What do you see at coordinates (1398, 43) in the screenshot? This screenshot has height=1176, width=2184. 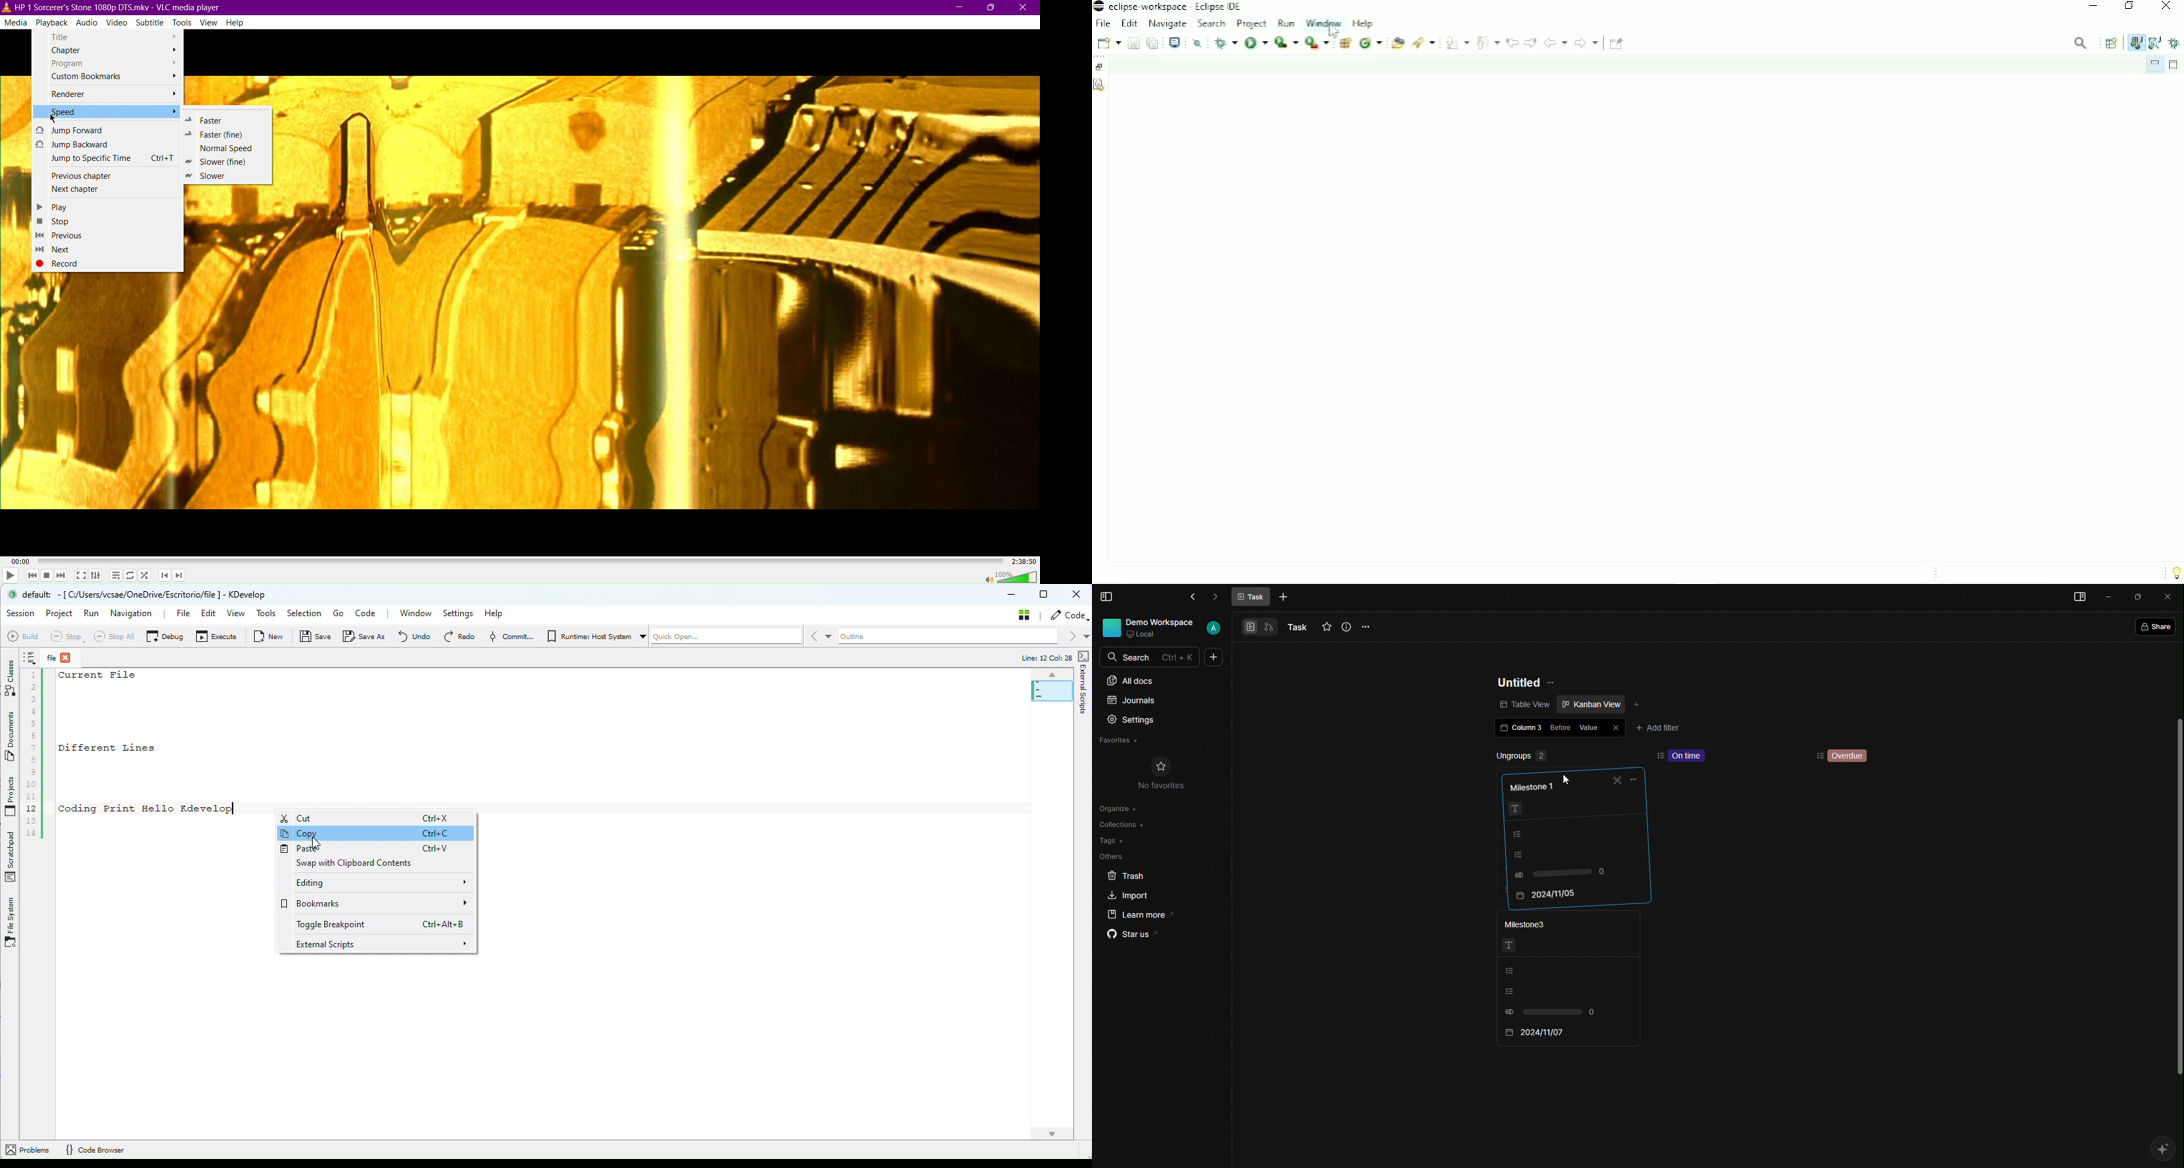 I see `Open Type` at bounding box center [1398, 43].